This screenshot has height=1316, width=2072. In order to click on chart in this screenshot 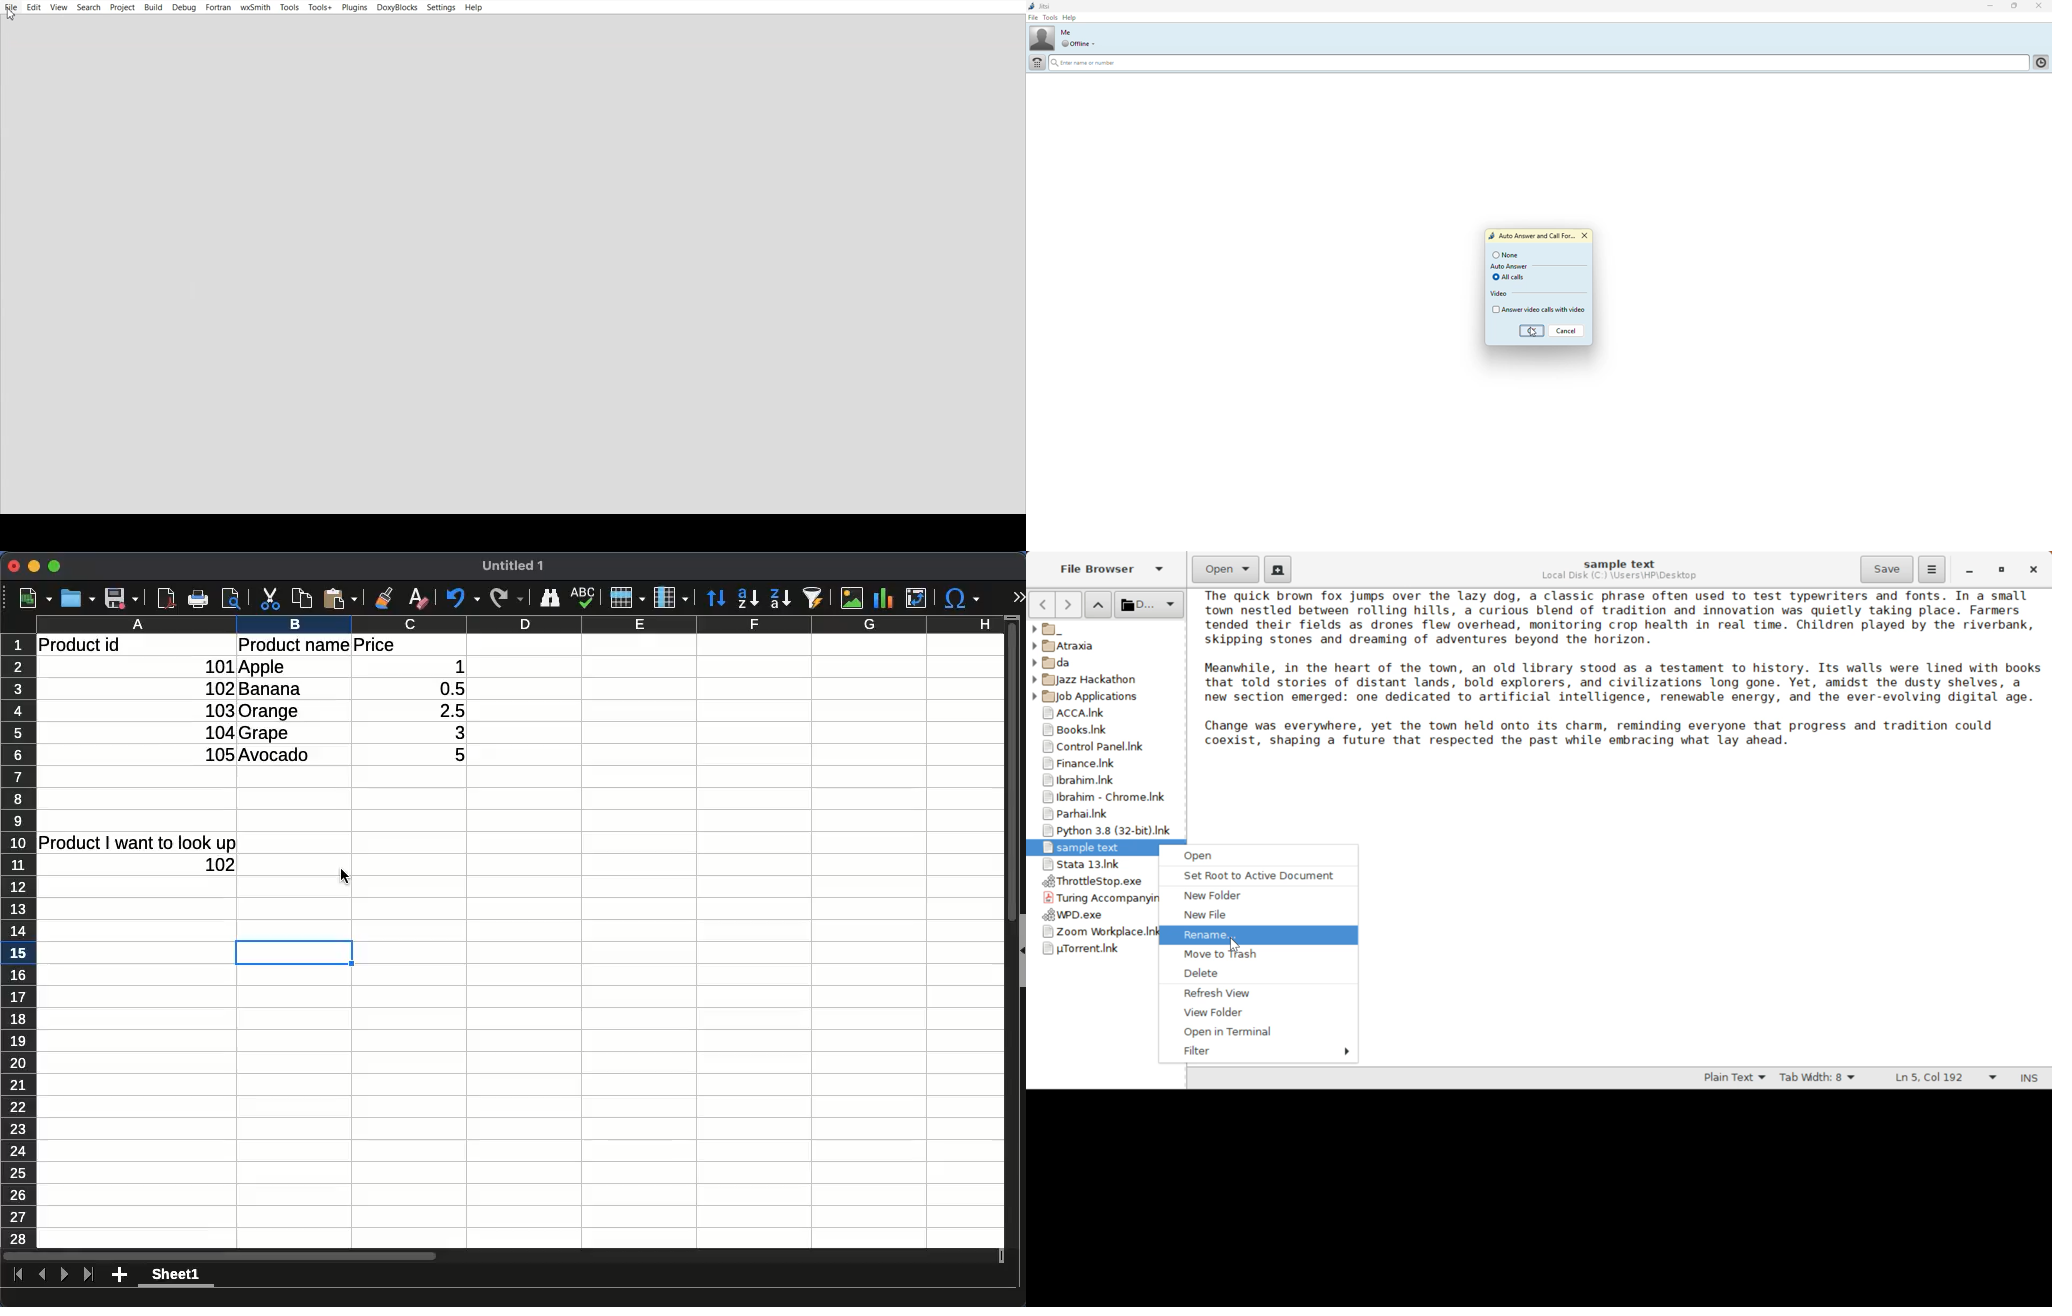, I will do `click(883, 598)`.